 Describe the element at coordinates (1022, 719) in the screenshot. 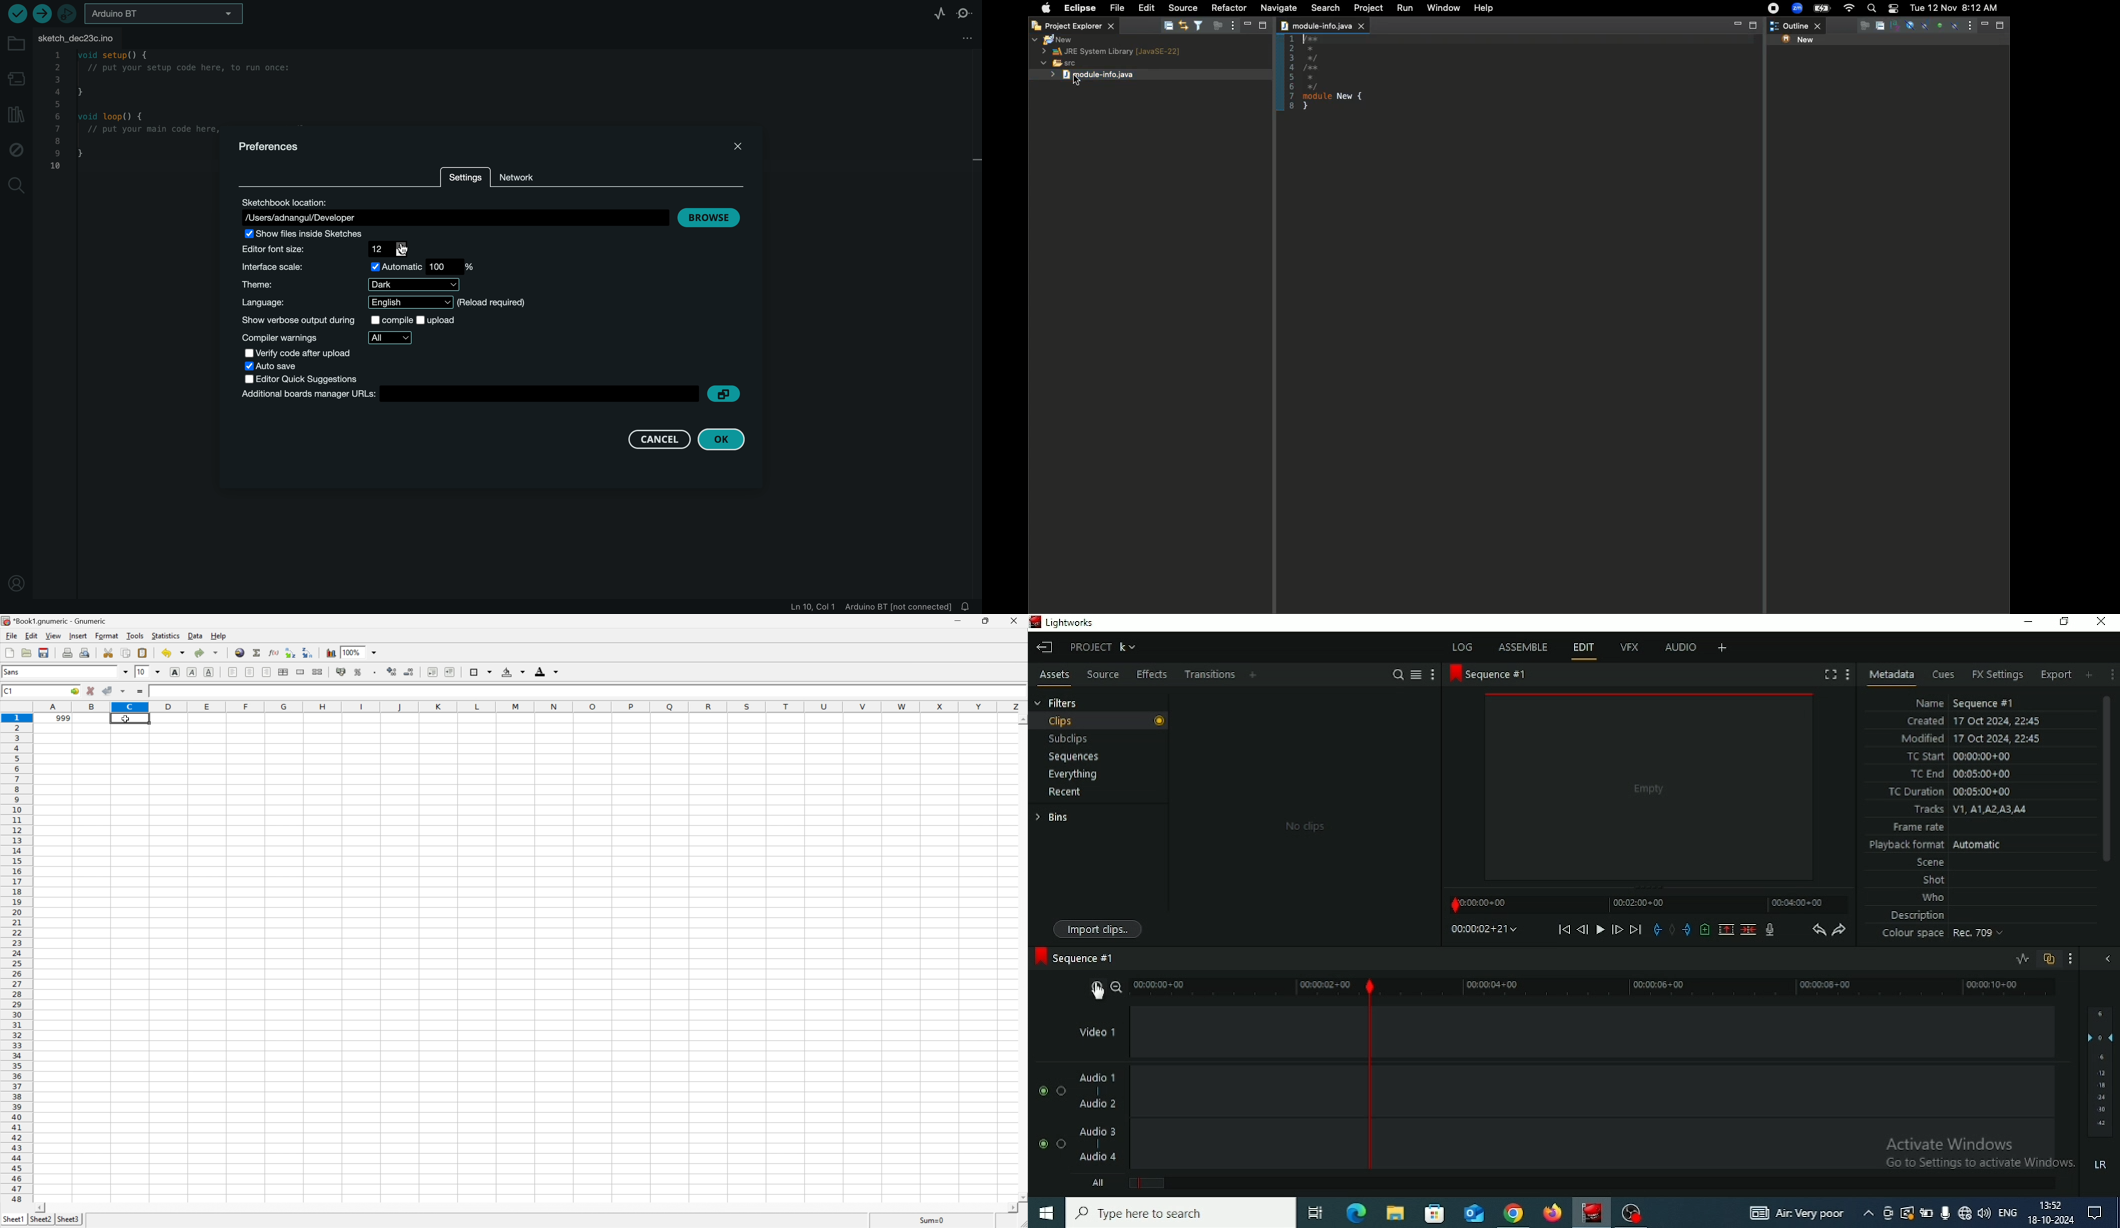

I see `scroll up` at that location.